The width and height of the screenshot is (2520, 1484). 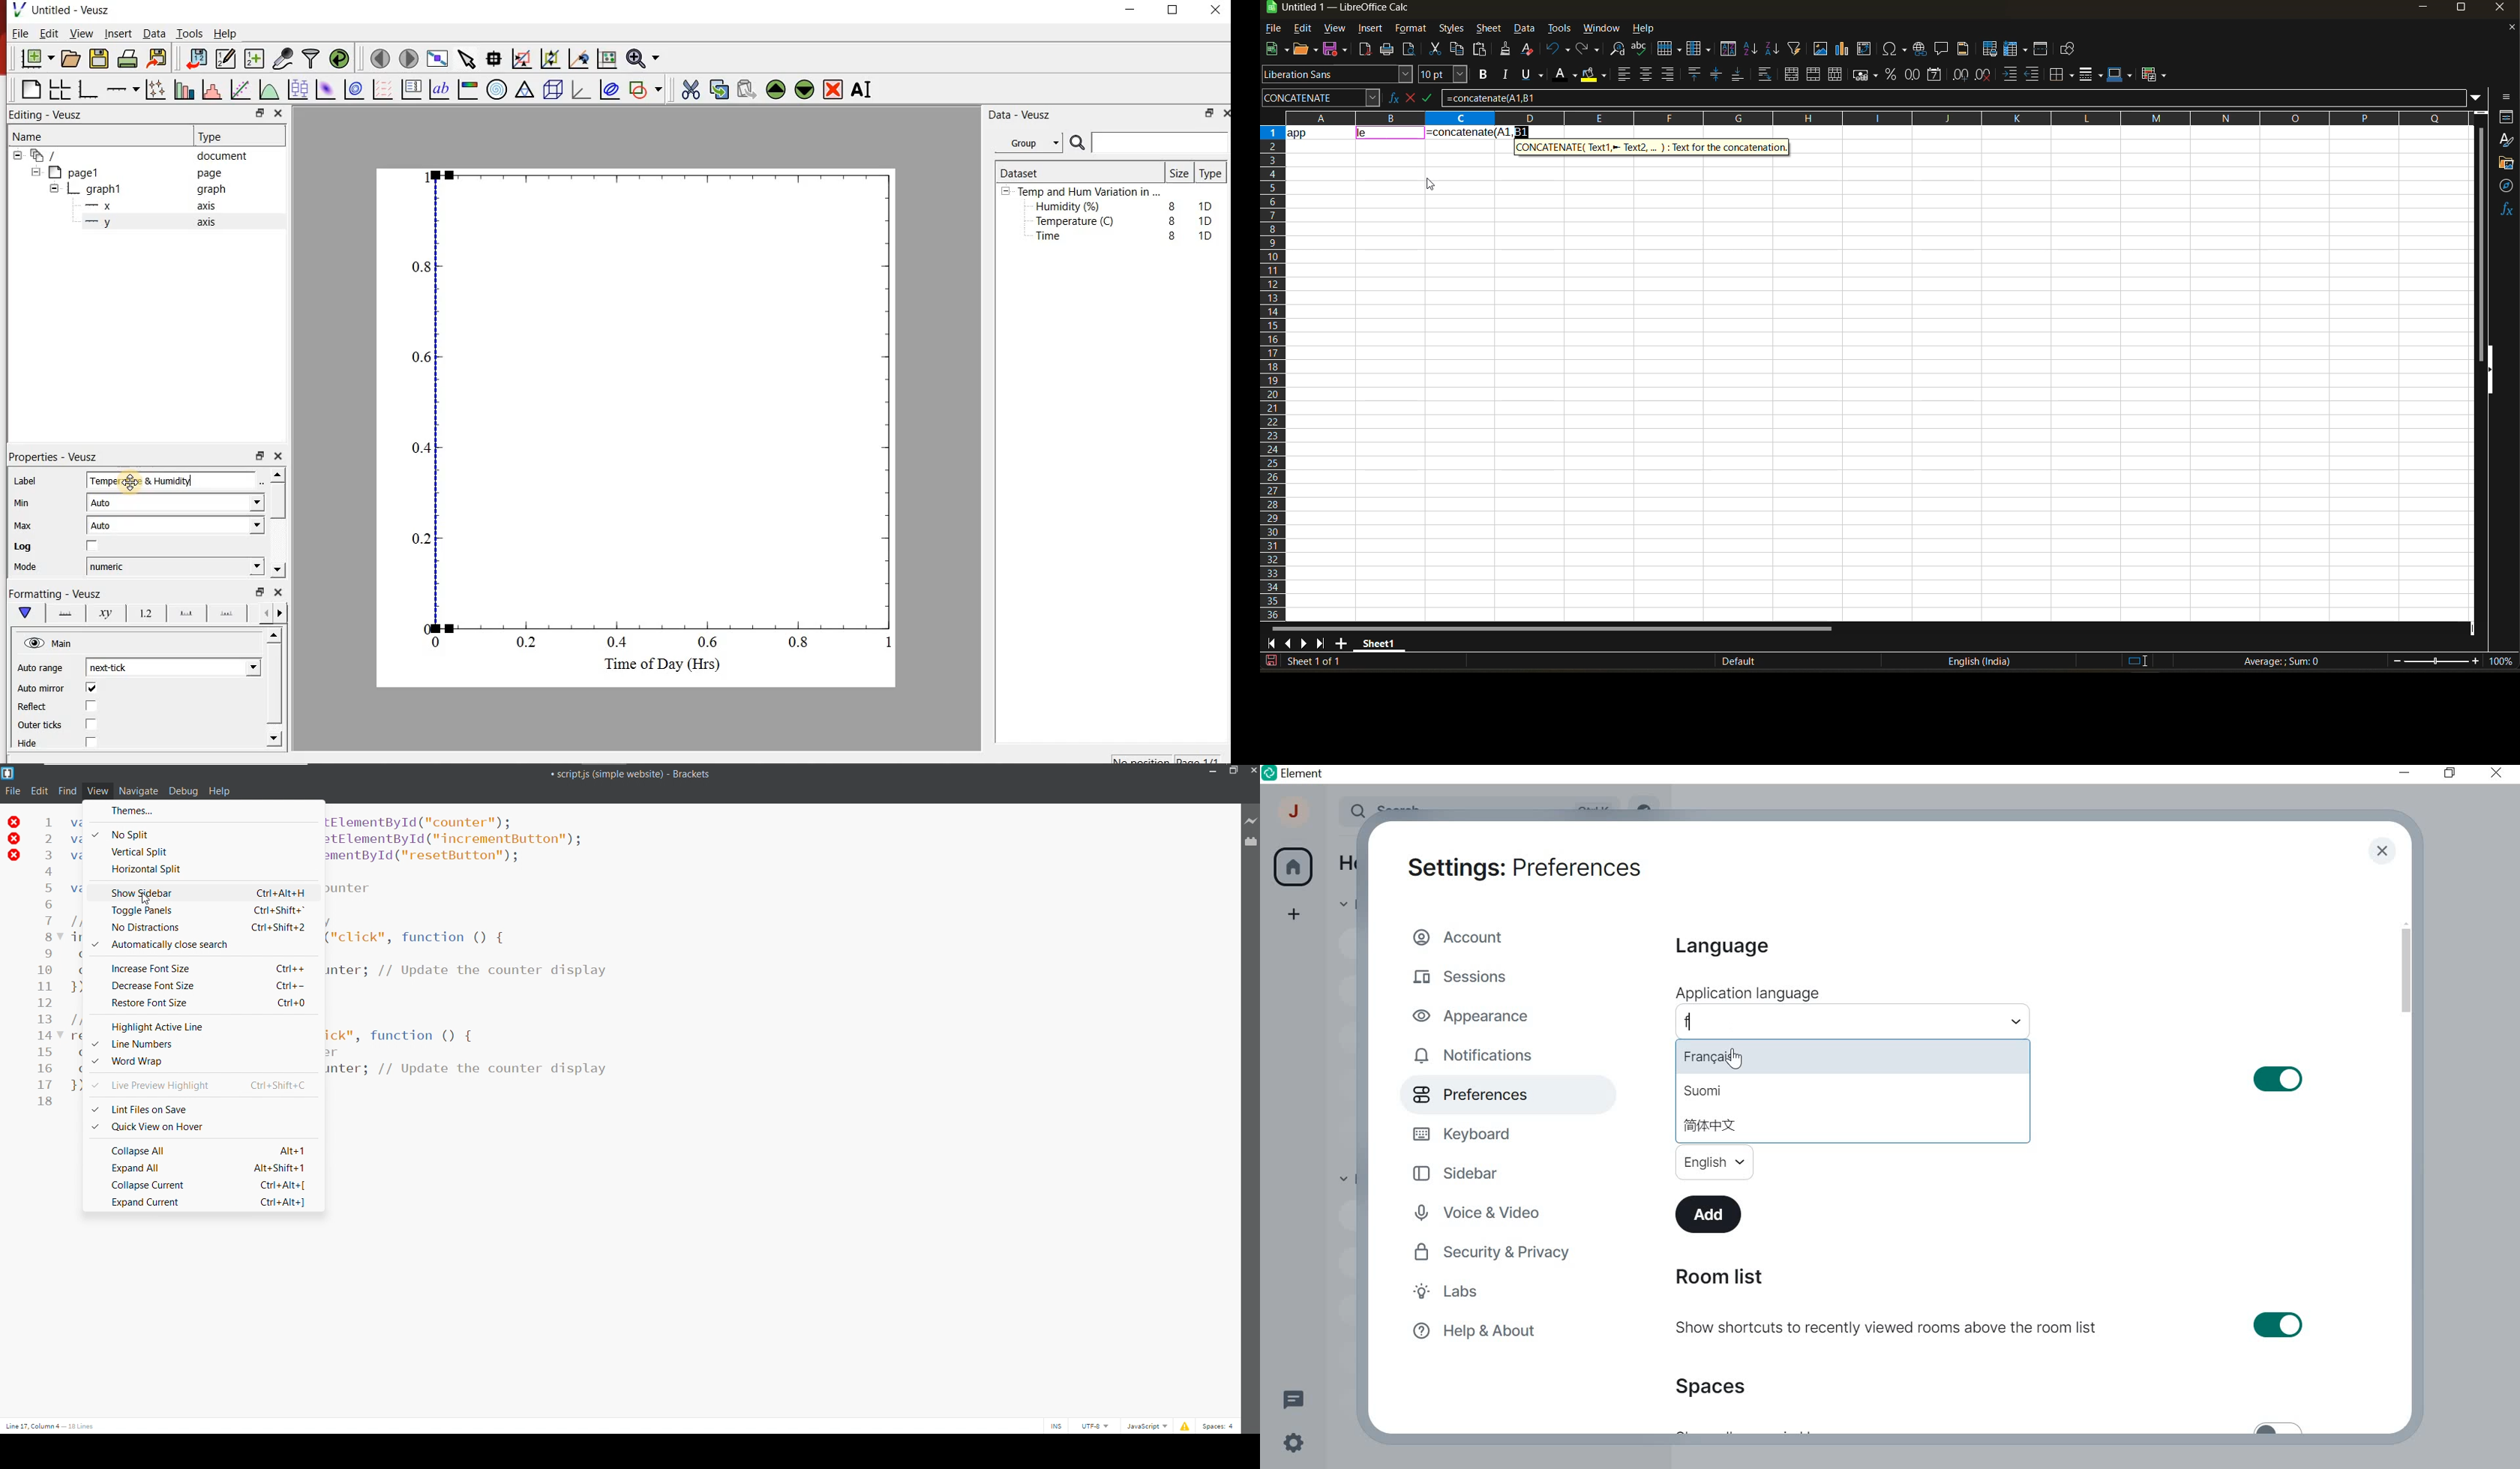 I want to click on show sidebar, so click(x=203, y=891).